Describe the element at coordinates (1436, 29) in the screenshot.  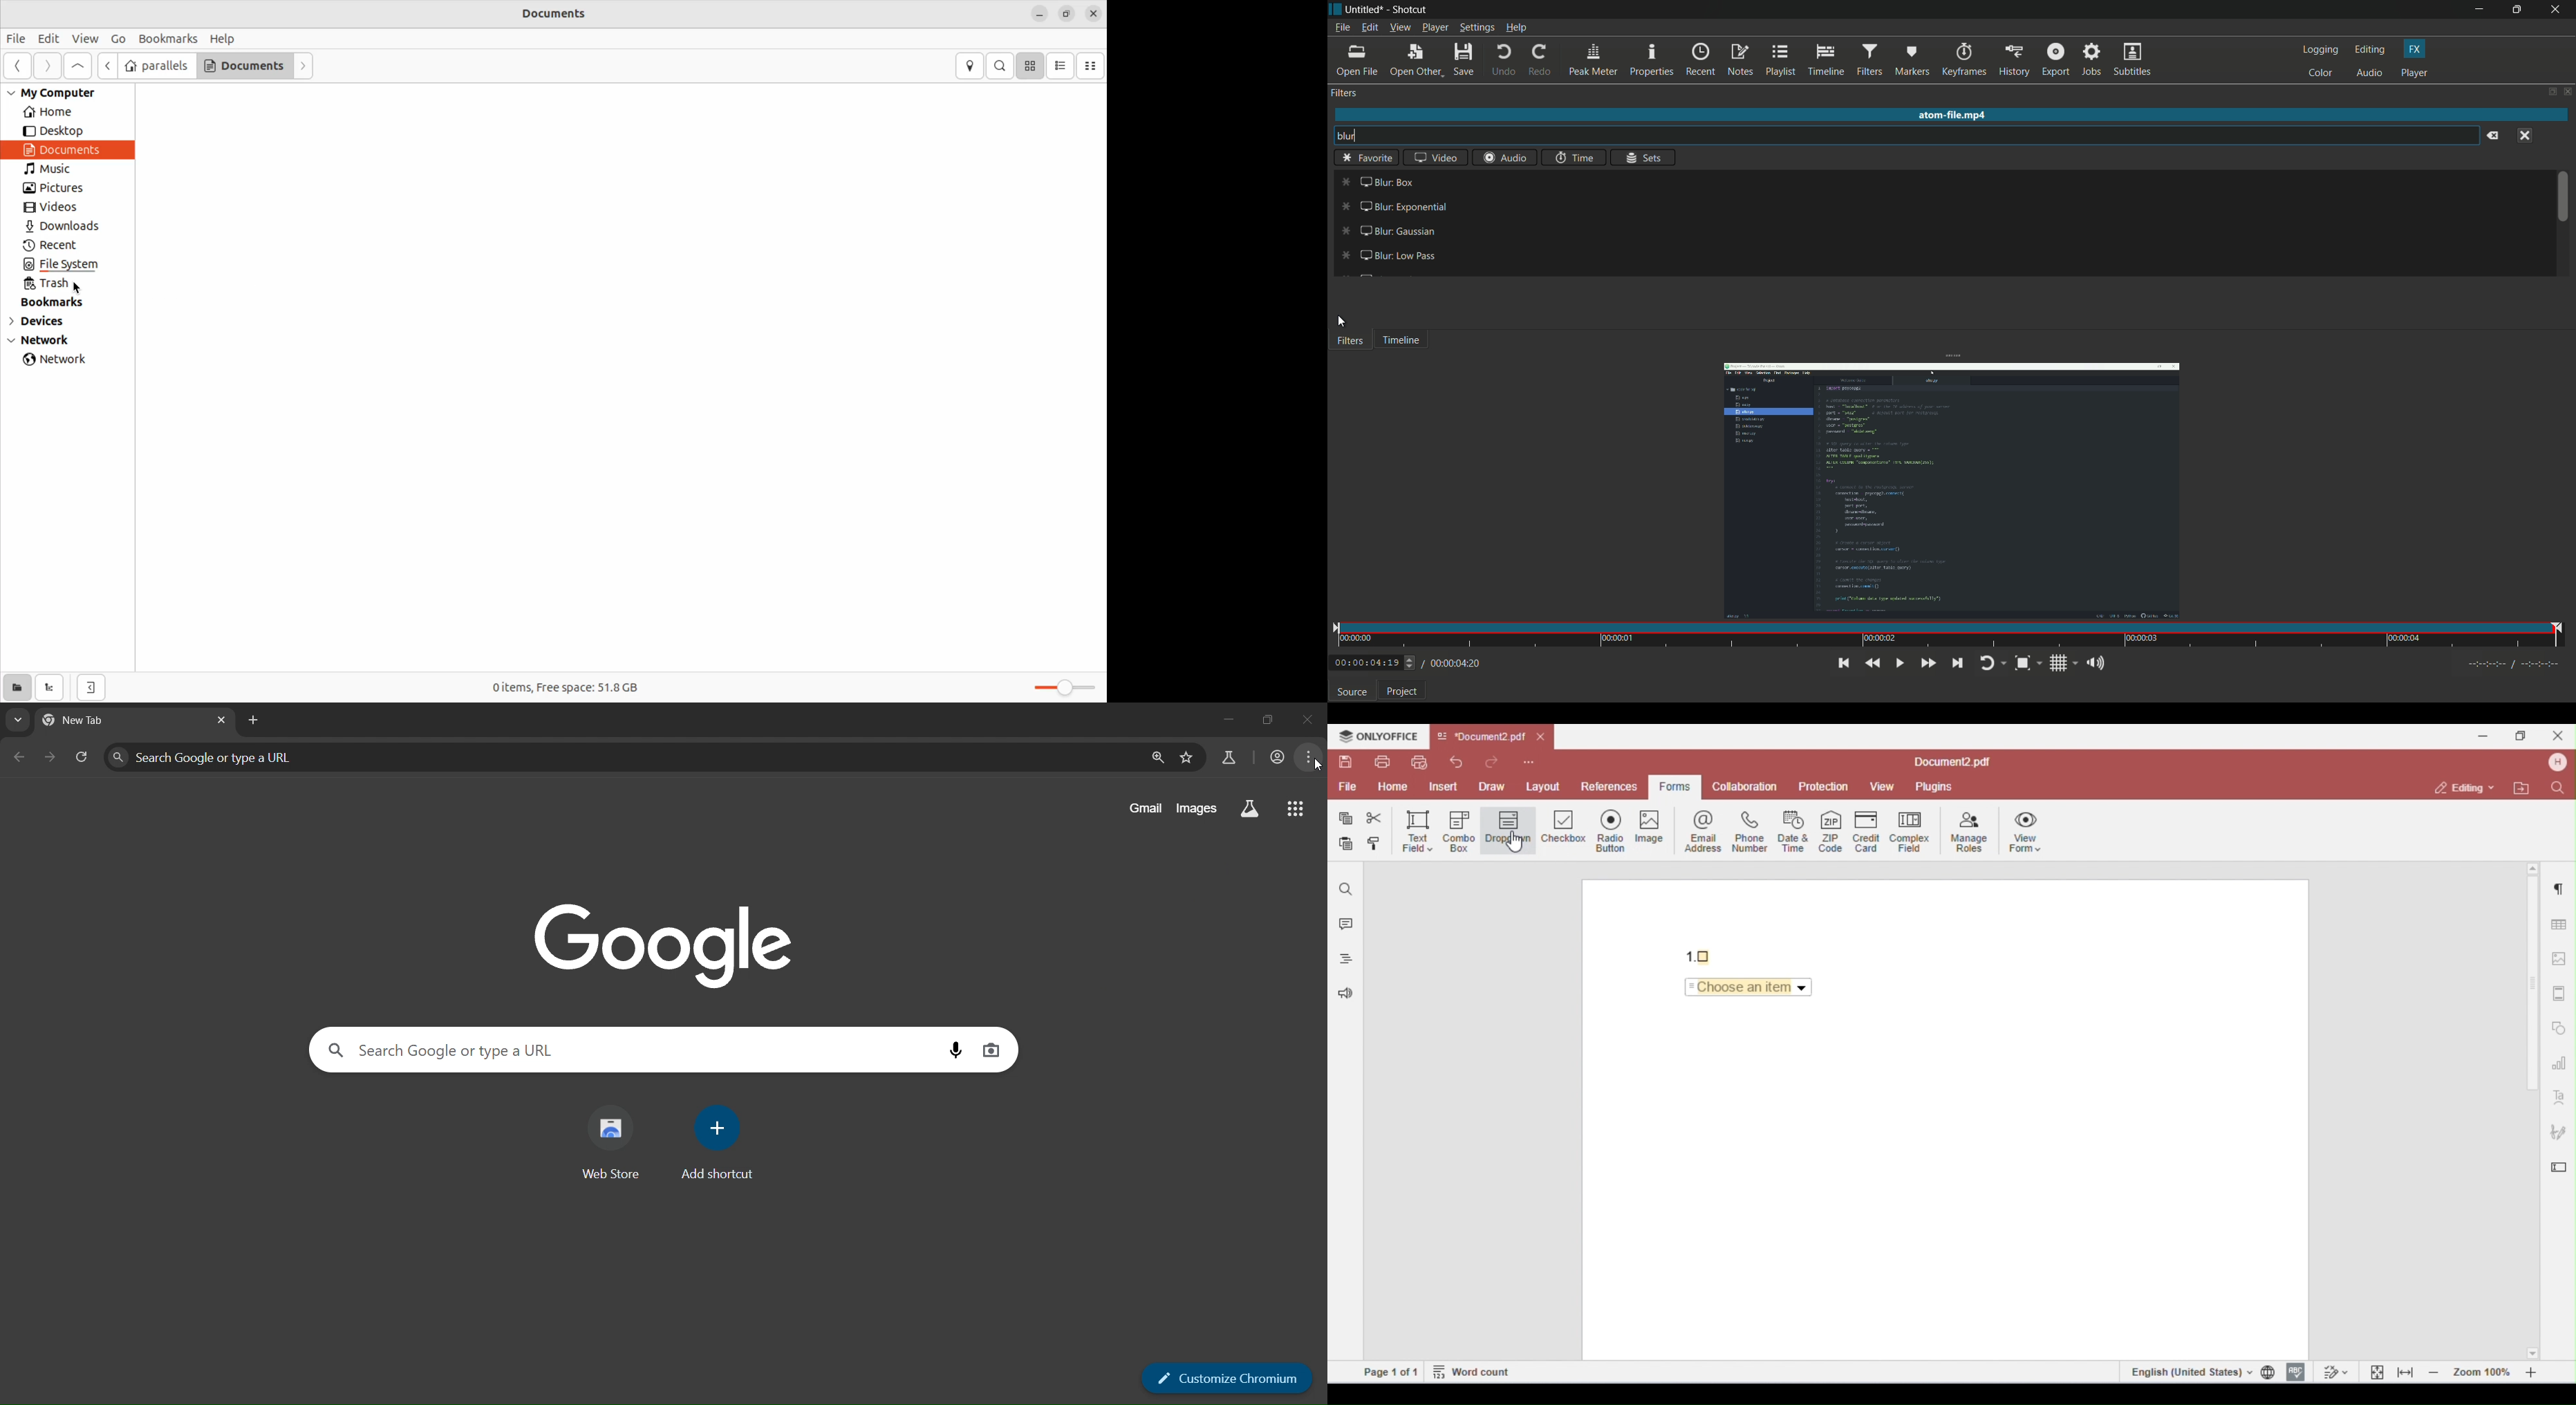
I see `player menu` at that location.